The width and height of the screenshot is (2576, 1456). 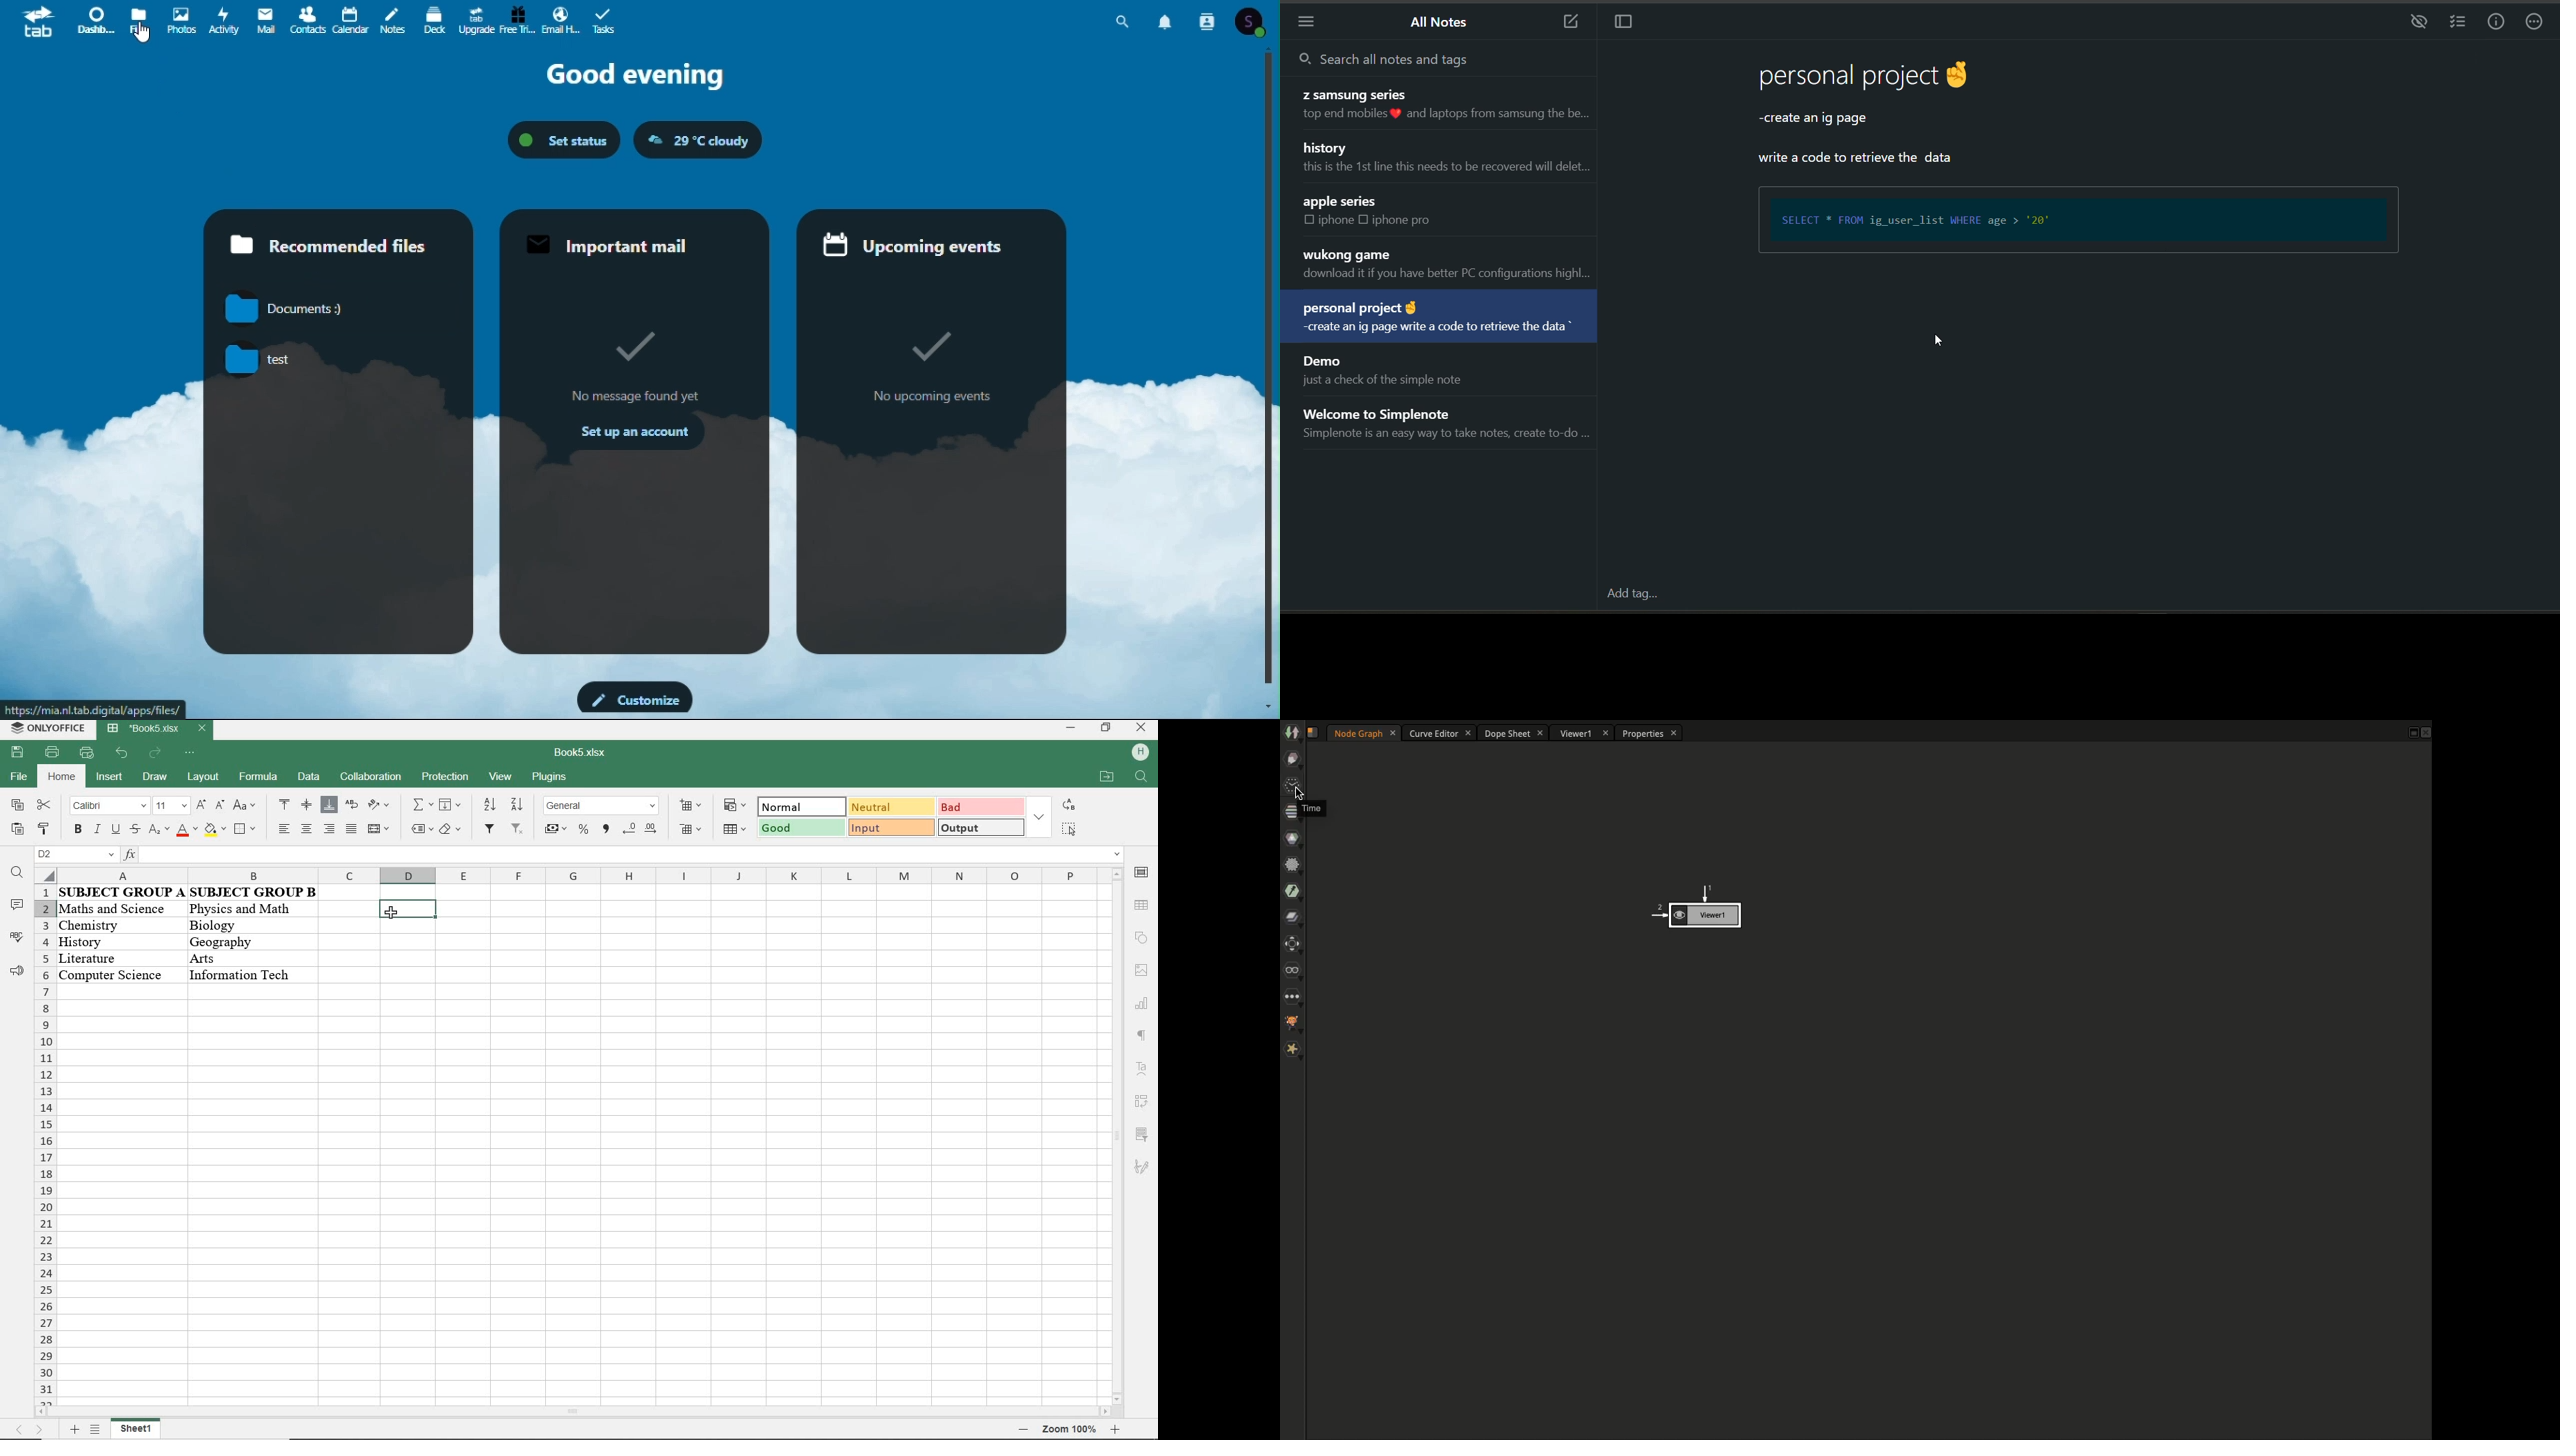 I want to click on email, so click(x=265, y=21).